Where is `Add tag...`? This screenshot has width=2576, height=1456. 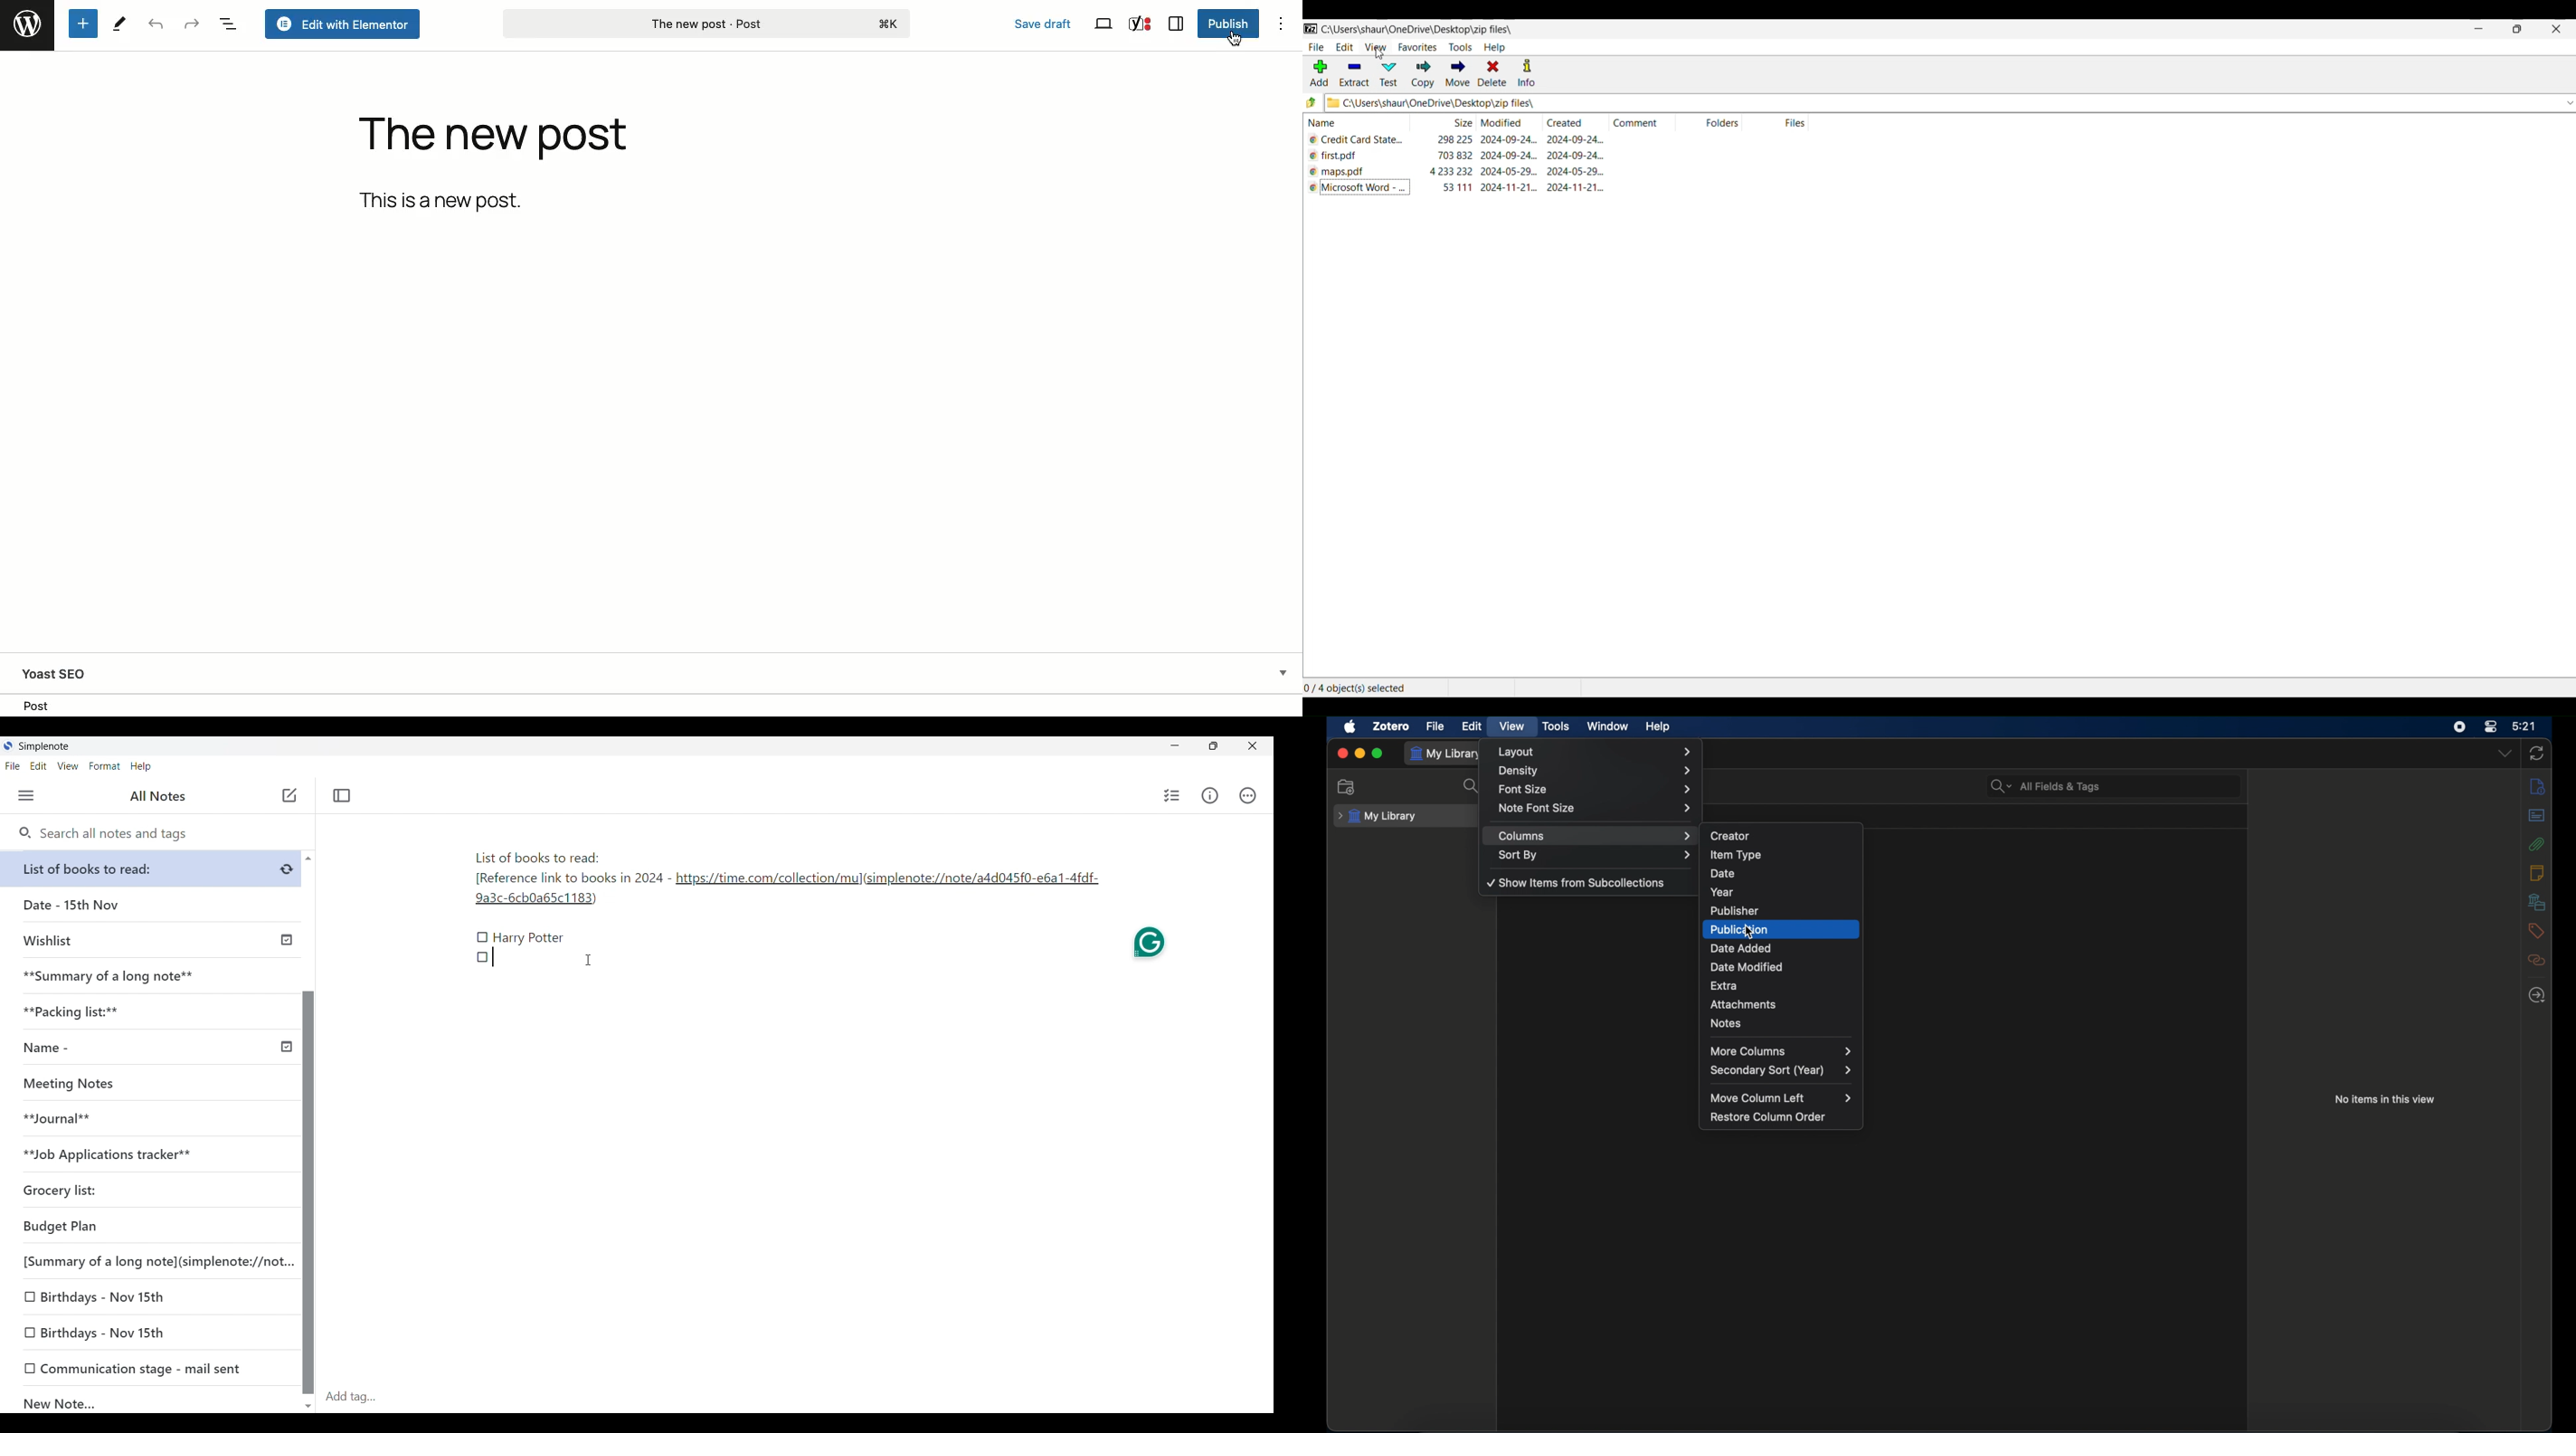
Add tag... is located at coordinates (359, 1397).